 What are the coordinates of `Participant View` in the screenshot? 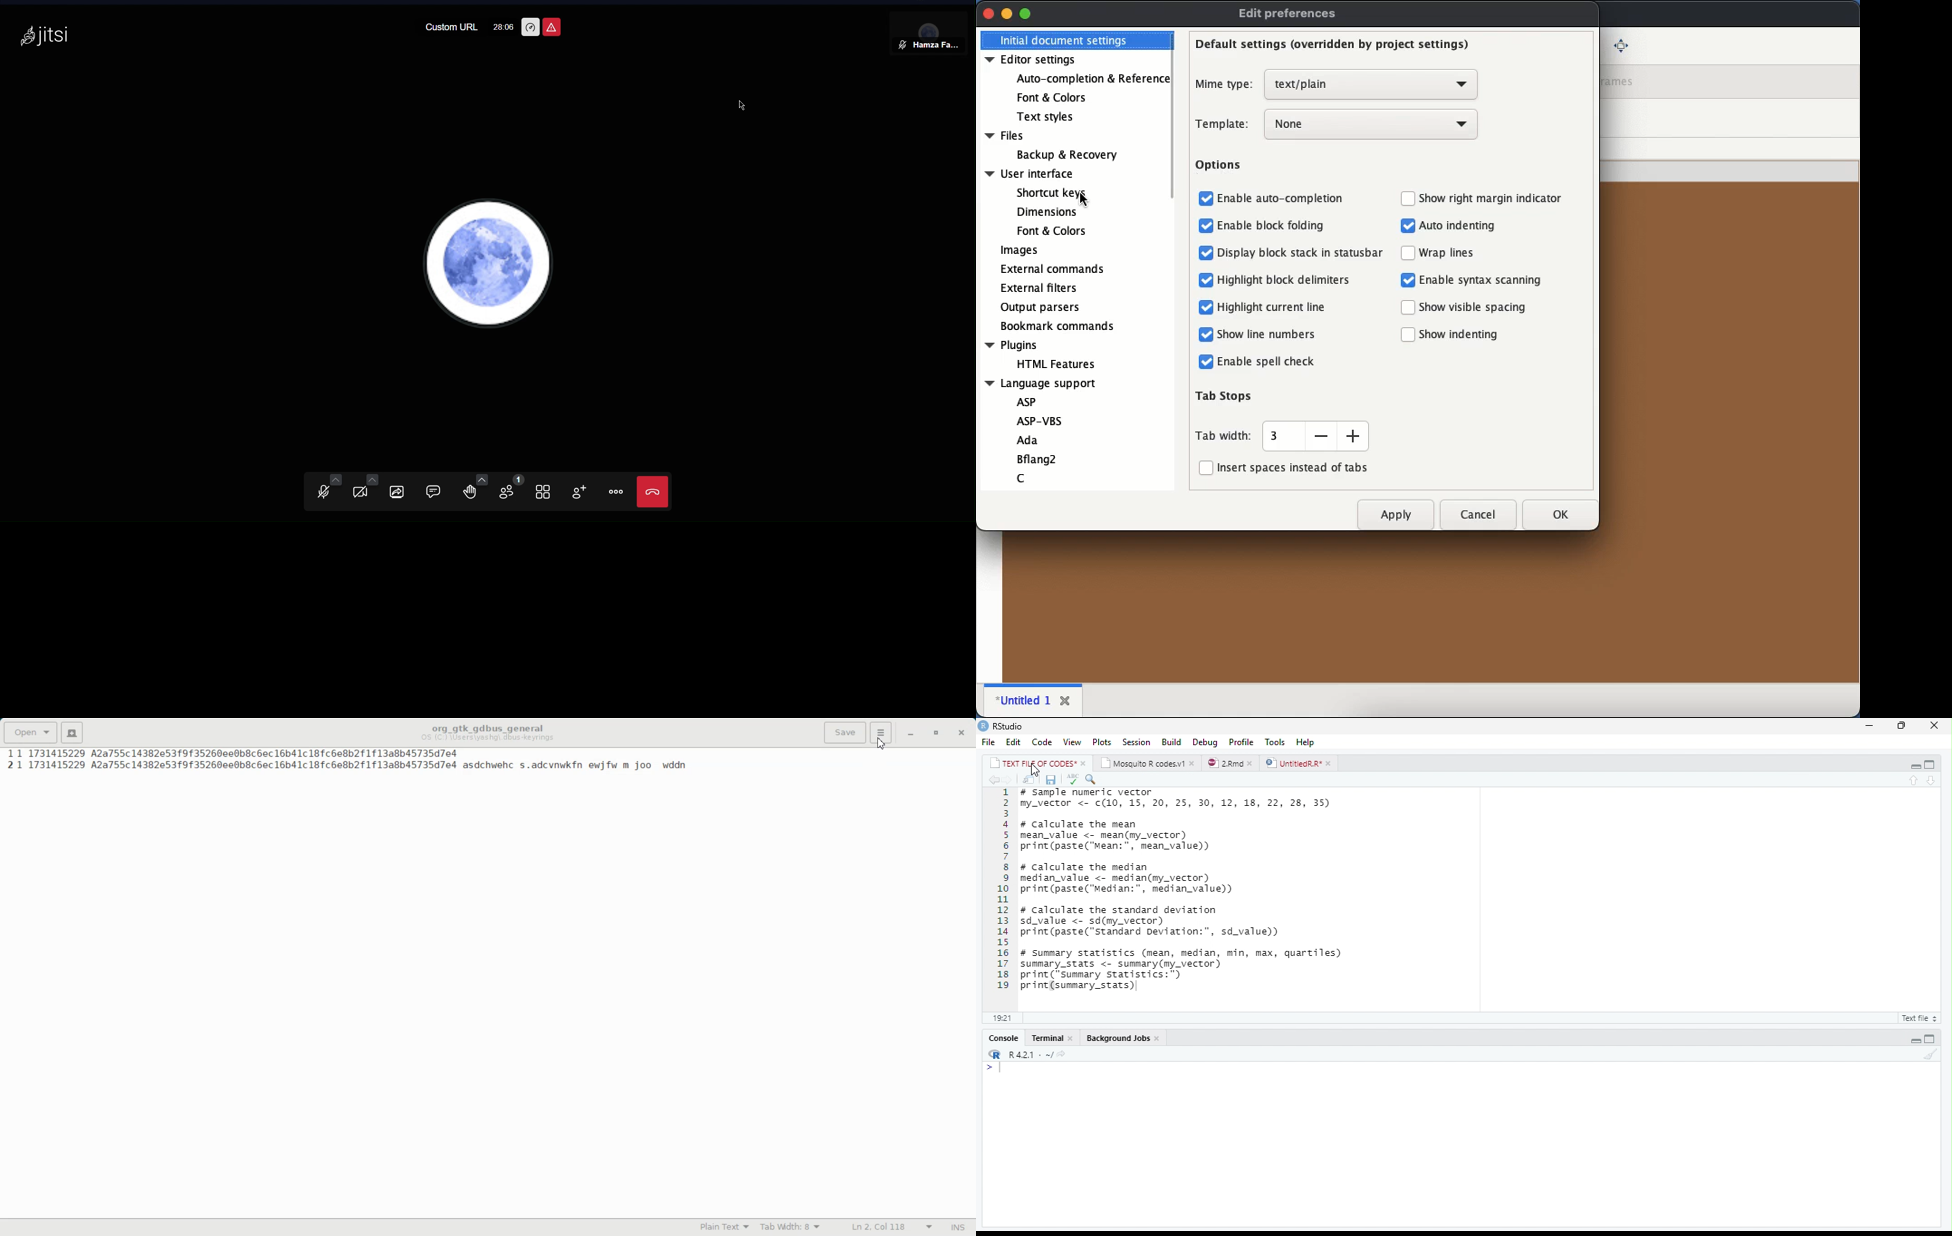 It's located at (932, 35).